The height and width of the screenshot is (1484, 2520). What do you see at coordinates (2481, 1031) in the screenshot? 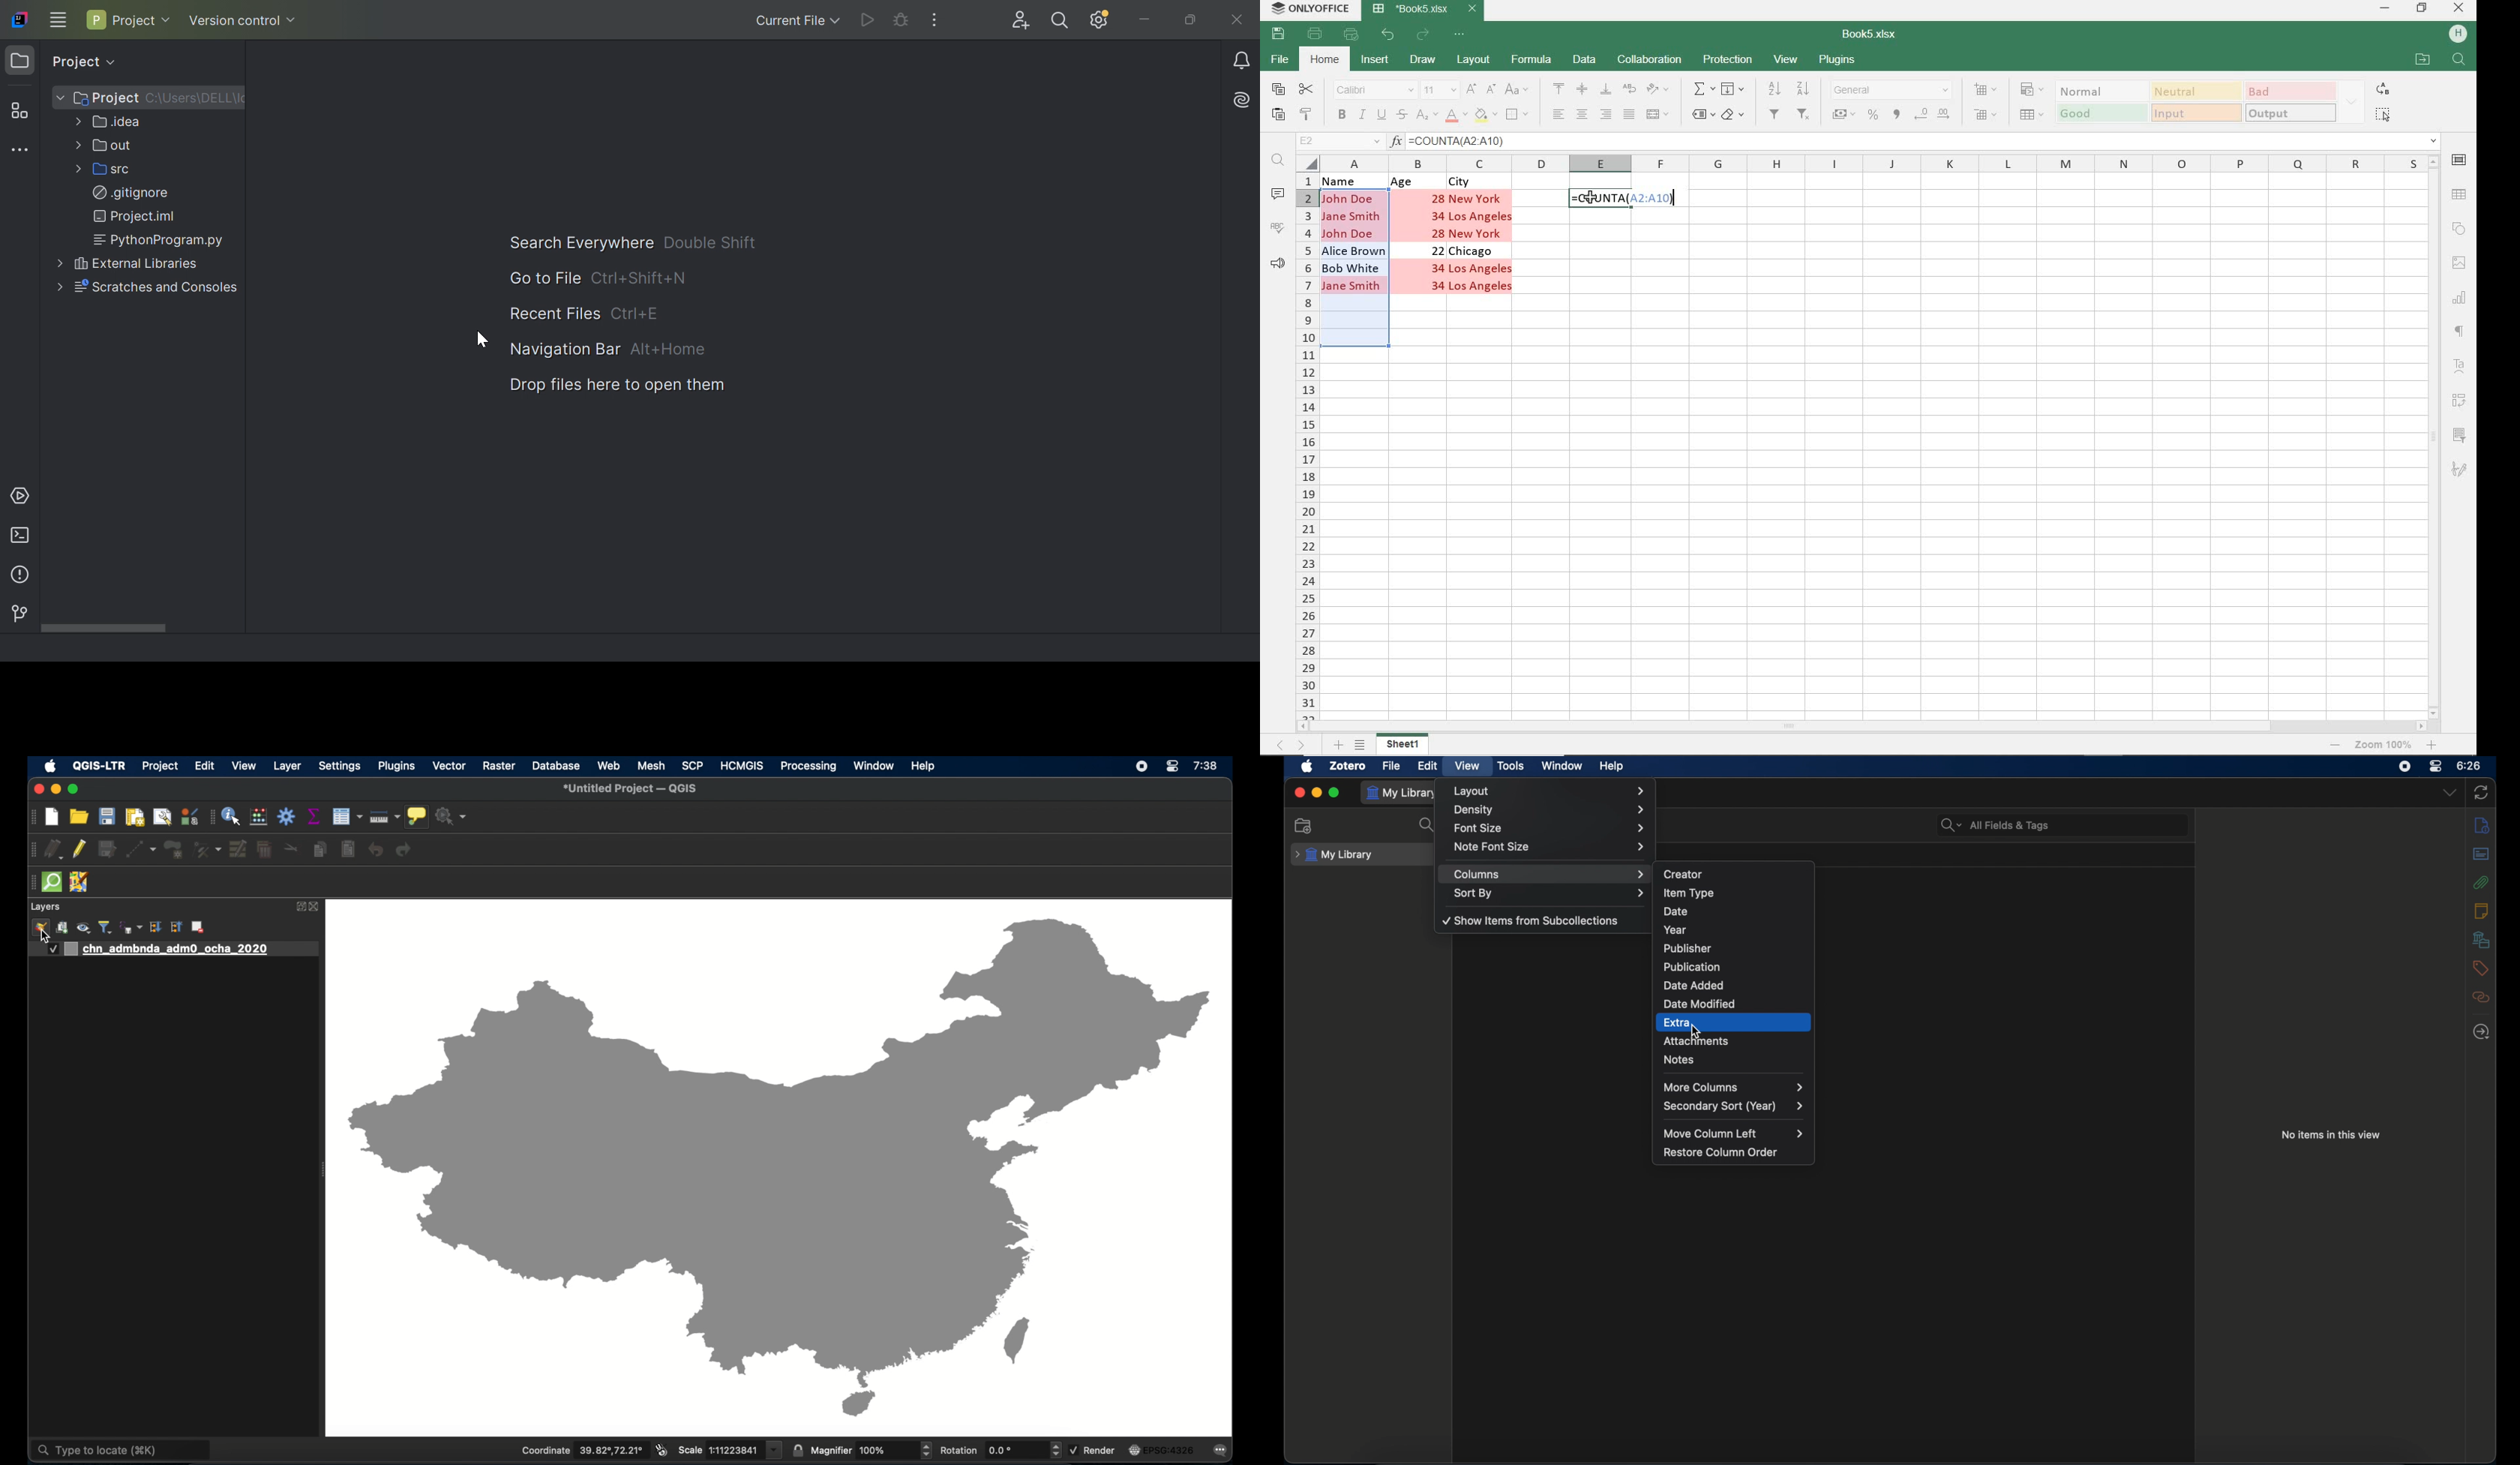
I see `locate` at bounding box center [2481, 1031].